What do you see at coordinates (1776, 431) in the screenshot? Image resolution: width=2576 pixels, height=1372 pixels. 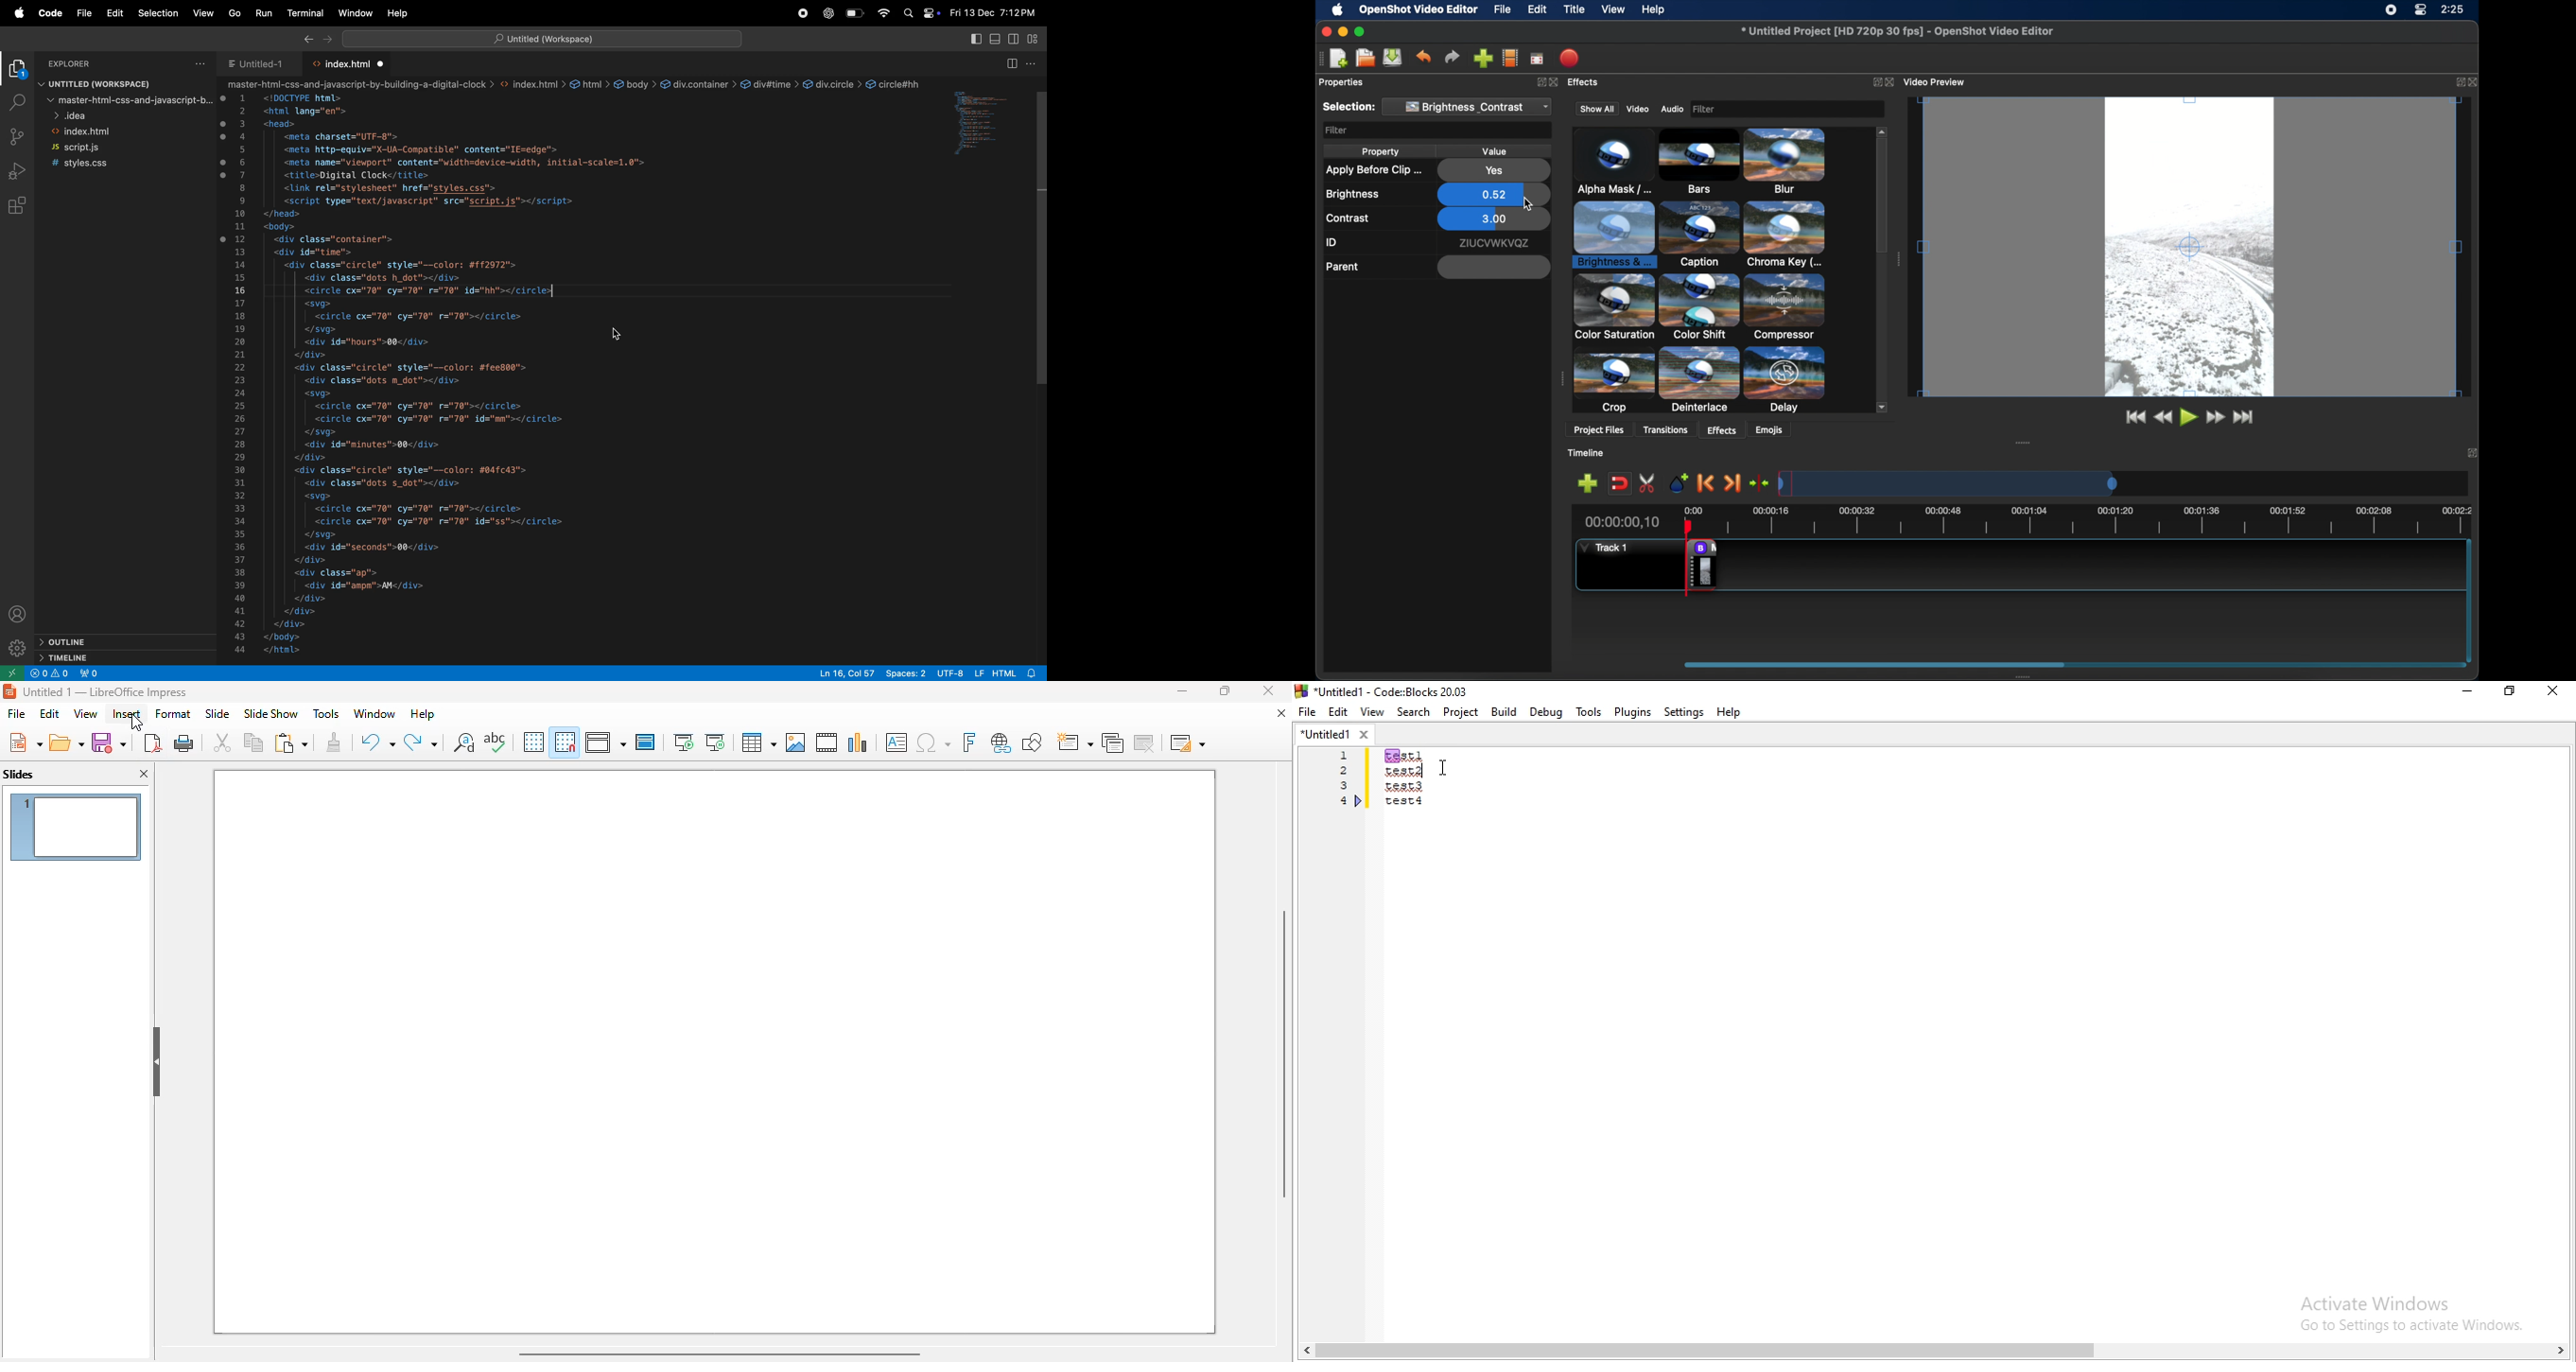 I see `emojis` at bounding box center [1776, 431].